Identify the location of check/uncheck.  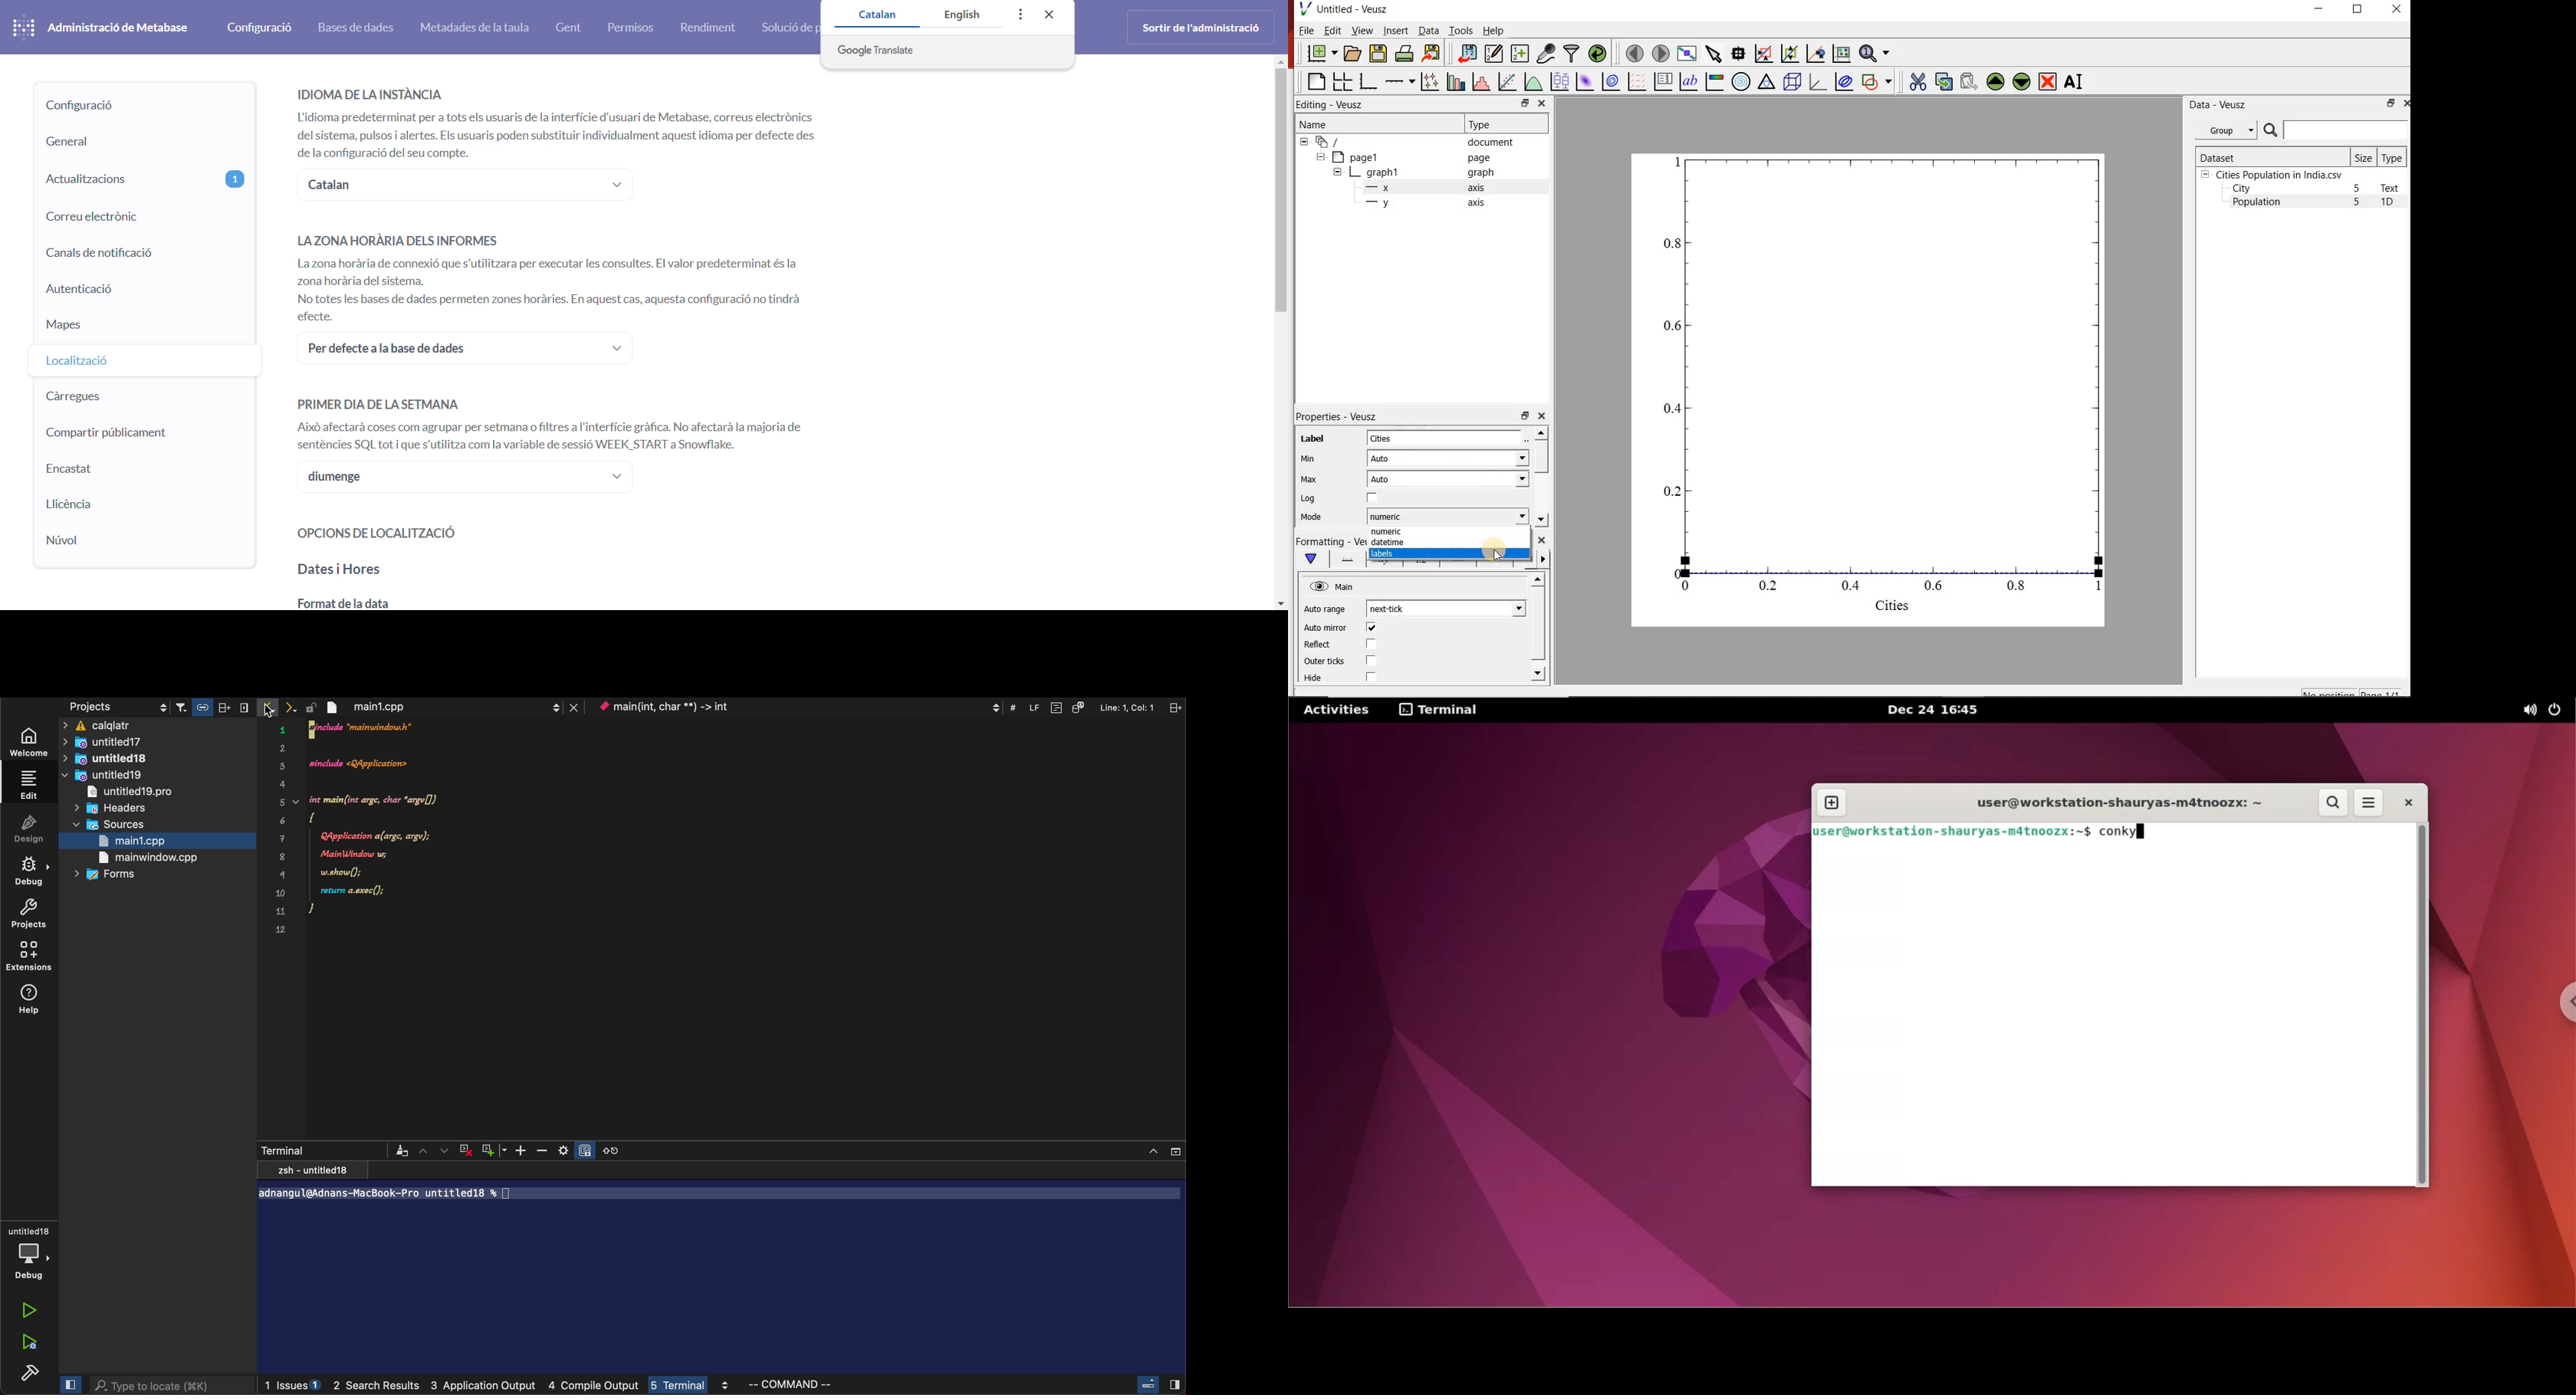
(1371, 661).